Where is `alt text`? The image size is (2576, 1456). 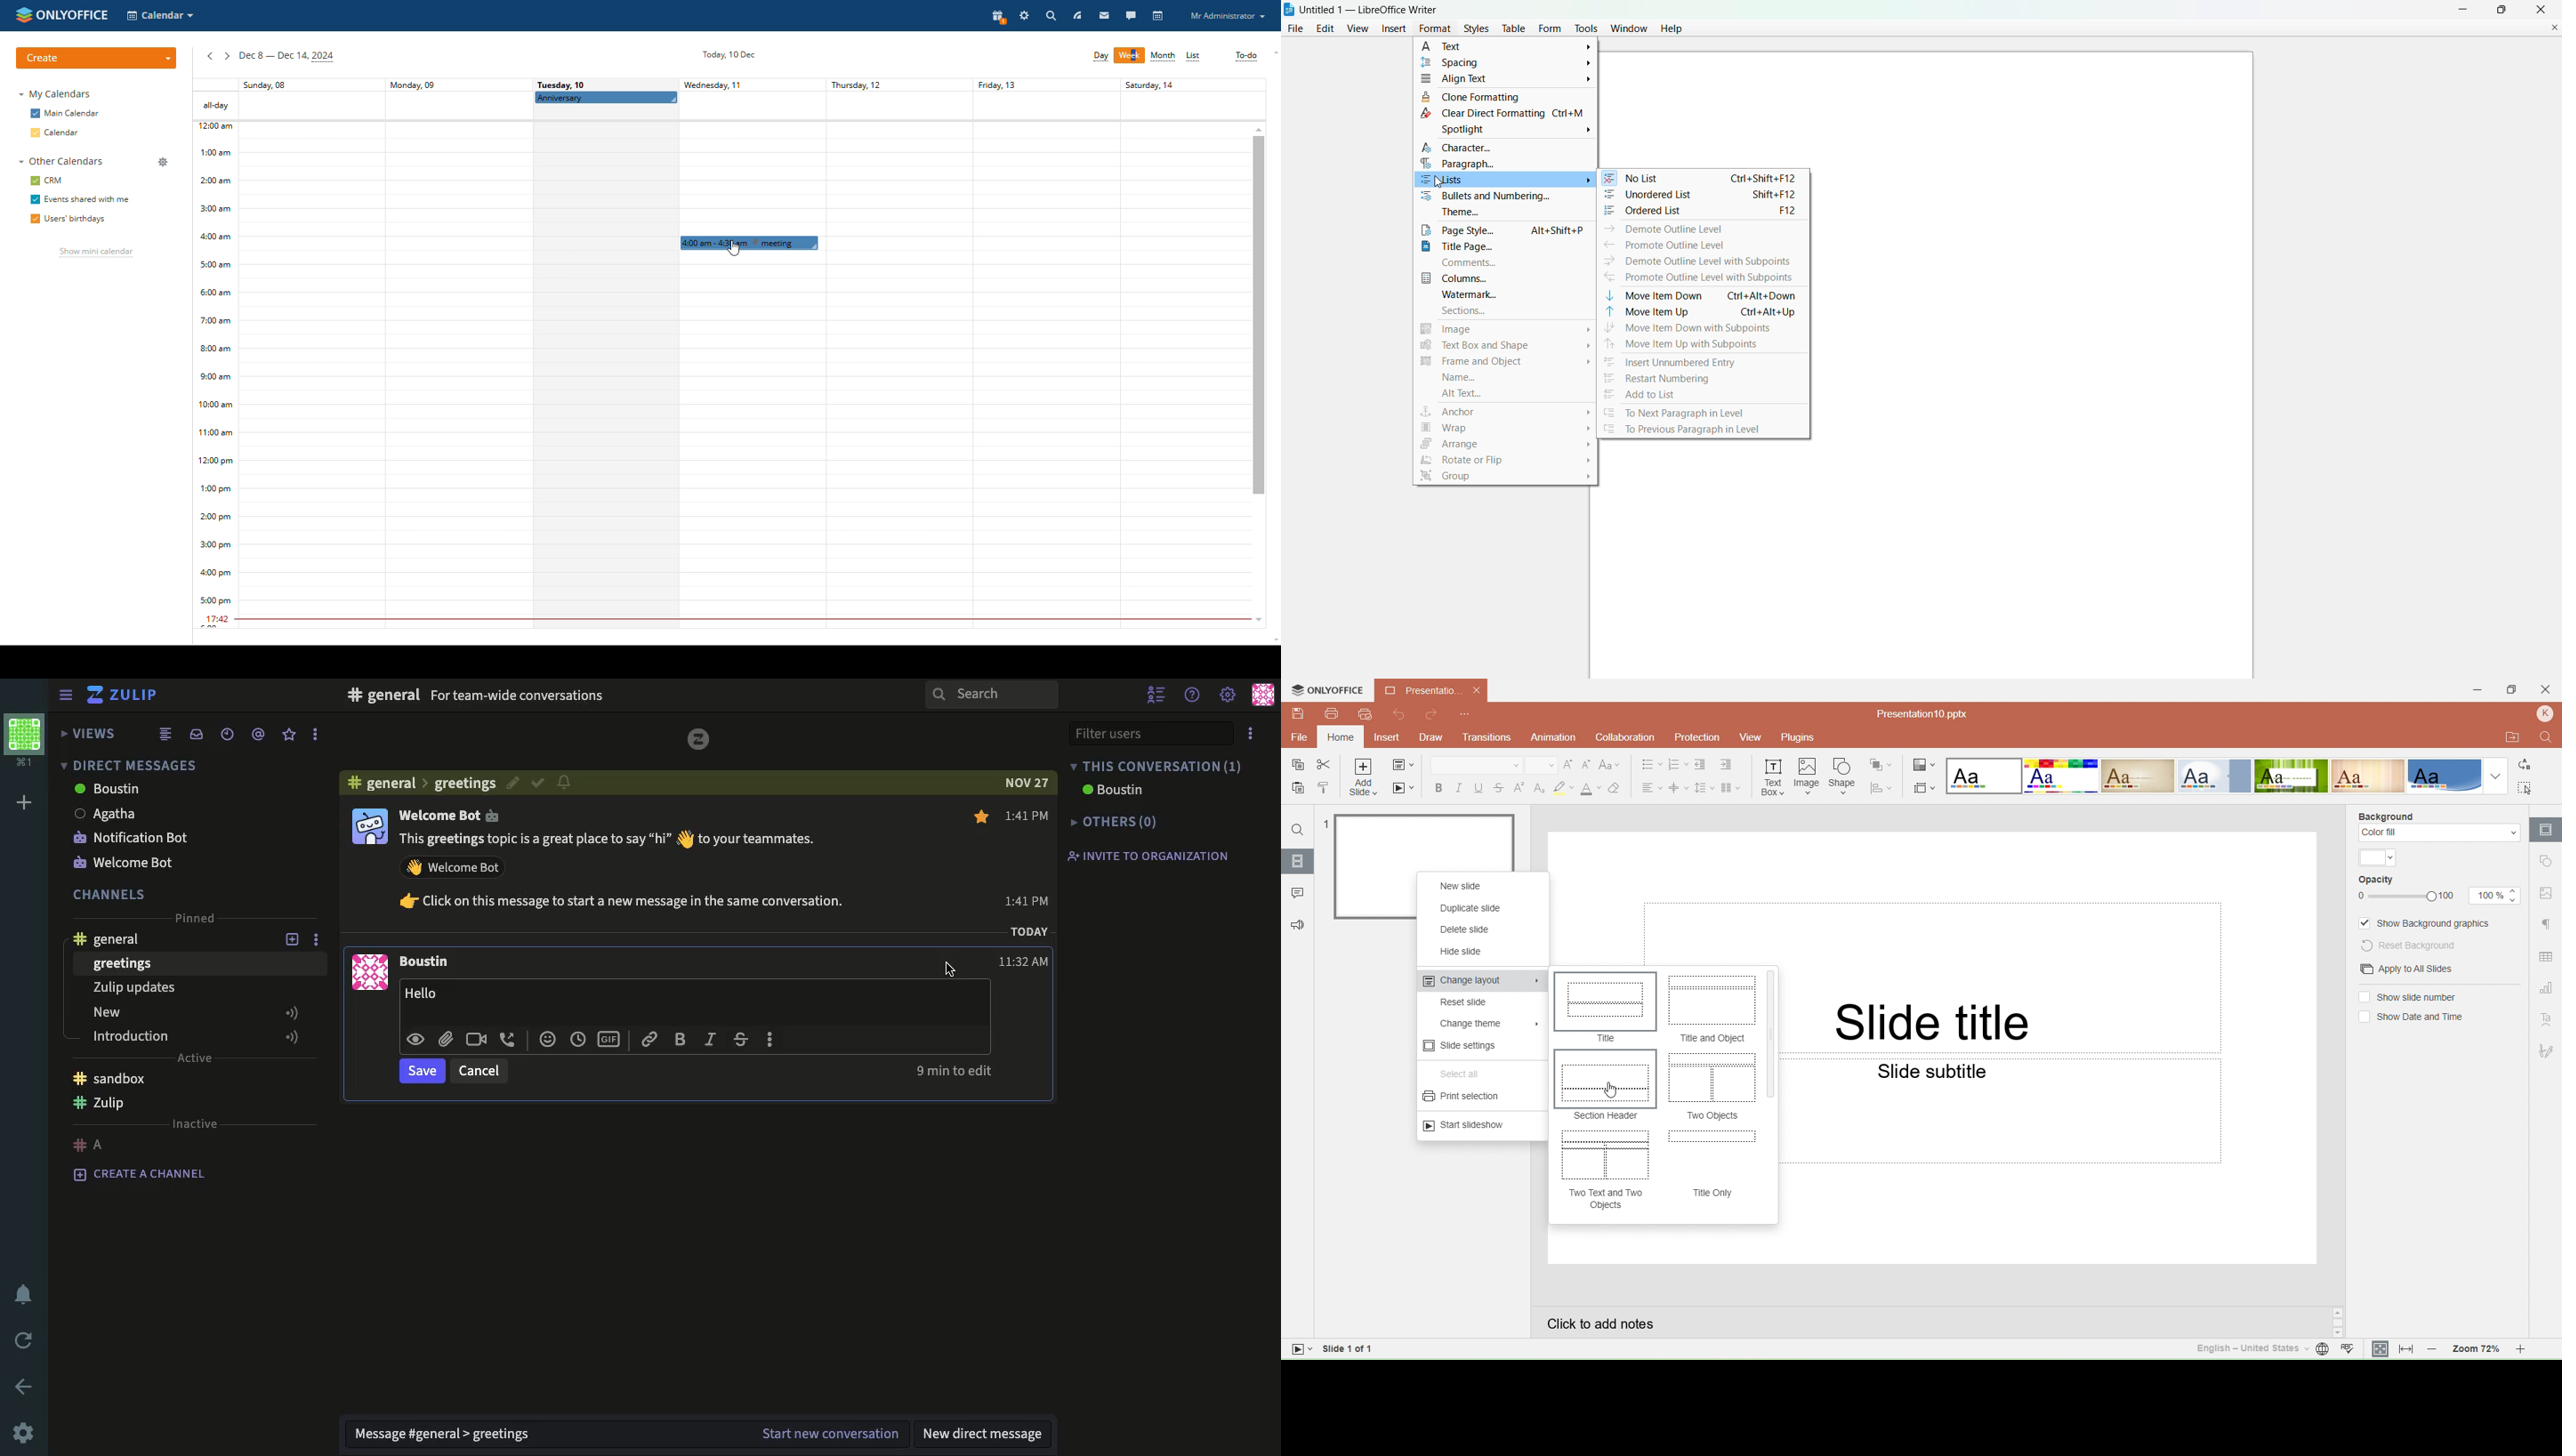 alt text is located at coordinates (1474, 395).